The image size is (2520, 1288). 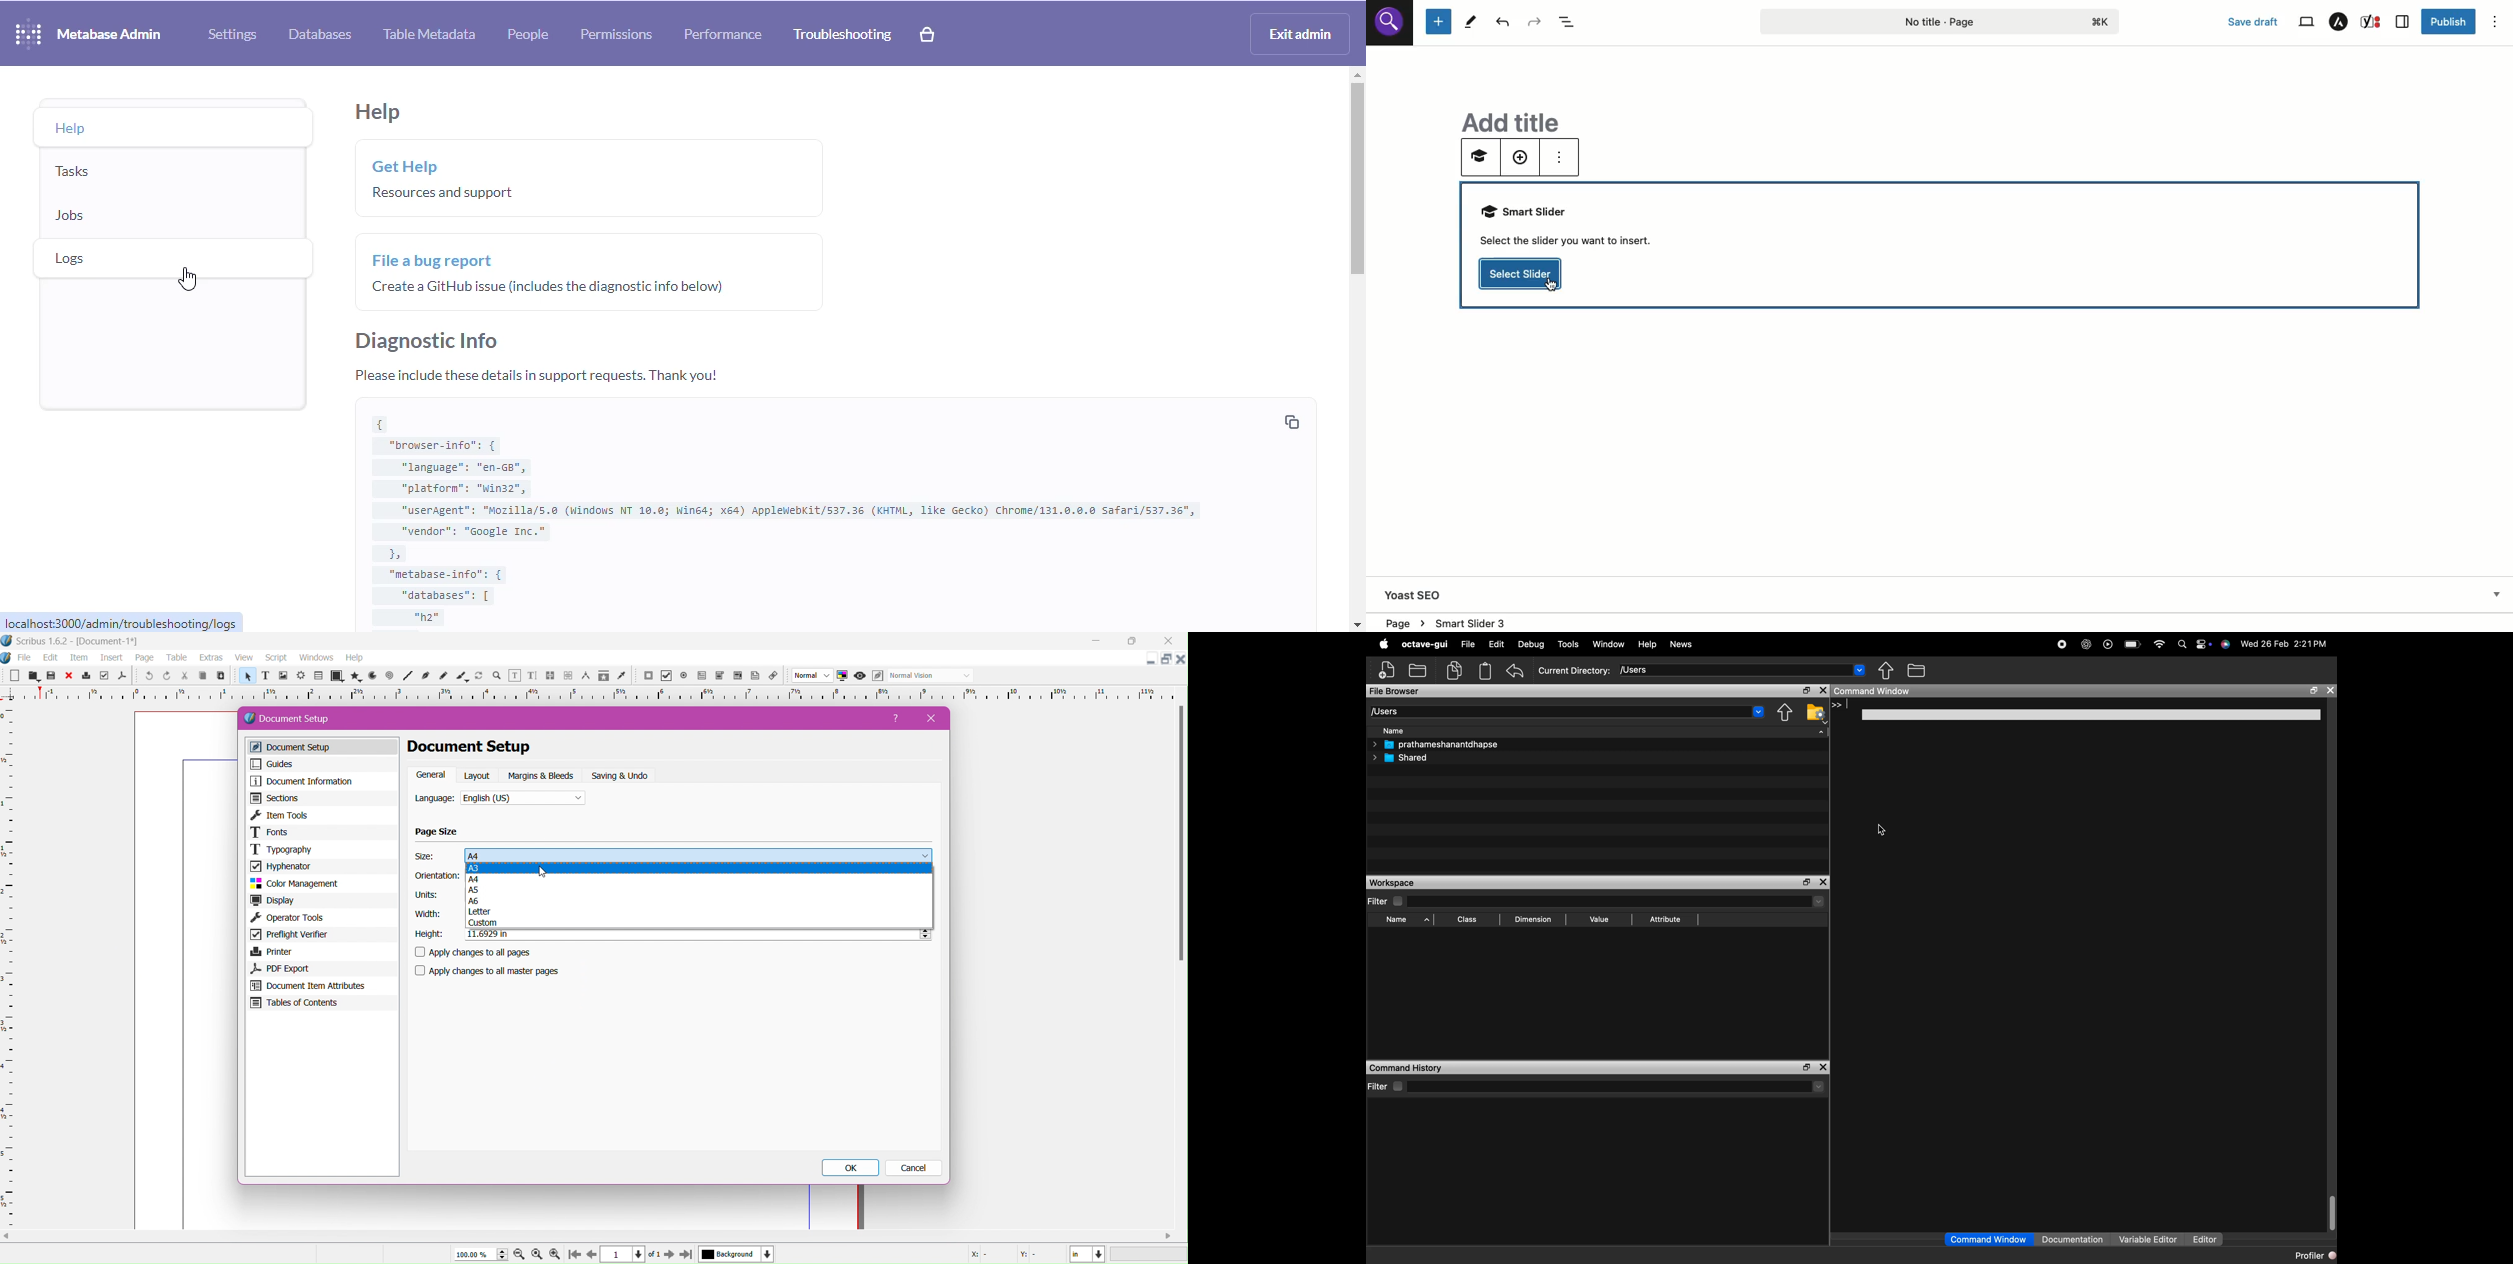 I want to click on Command Window, so click(x=1873, y=690).